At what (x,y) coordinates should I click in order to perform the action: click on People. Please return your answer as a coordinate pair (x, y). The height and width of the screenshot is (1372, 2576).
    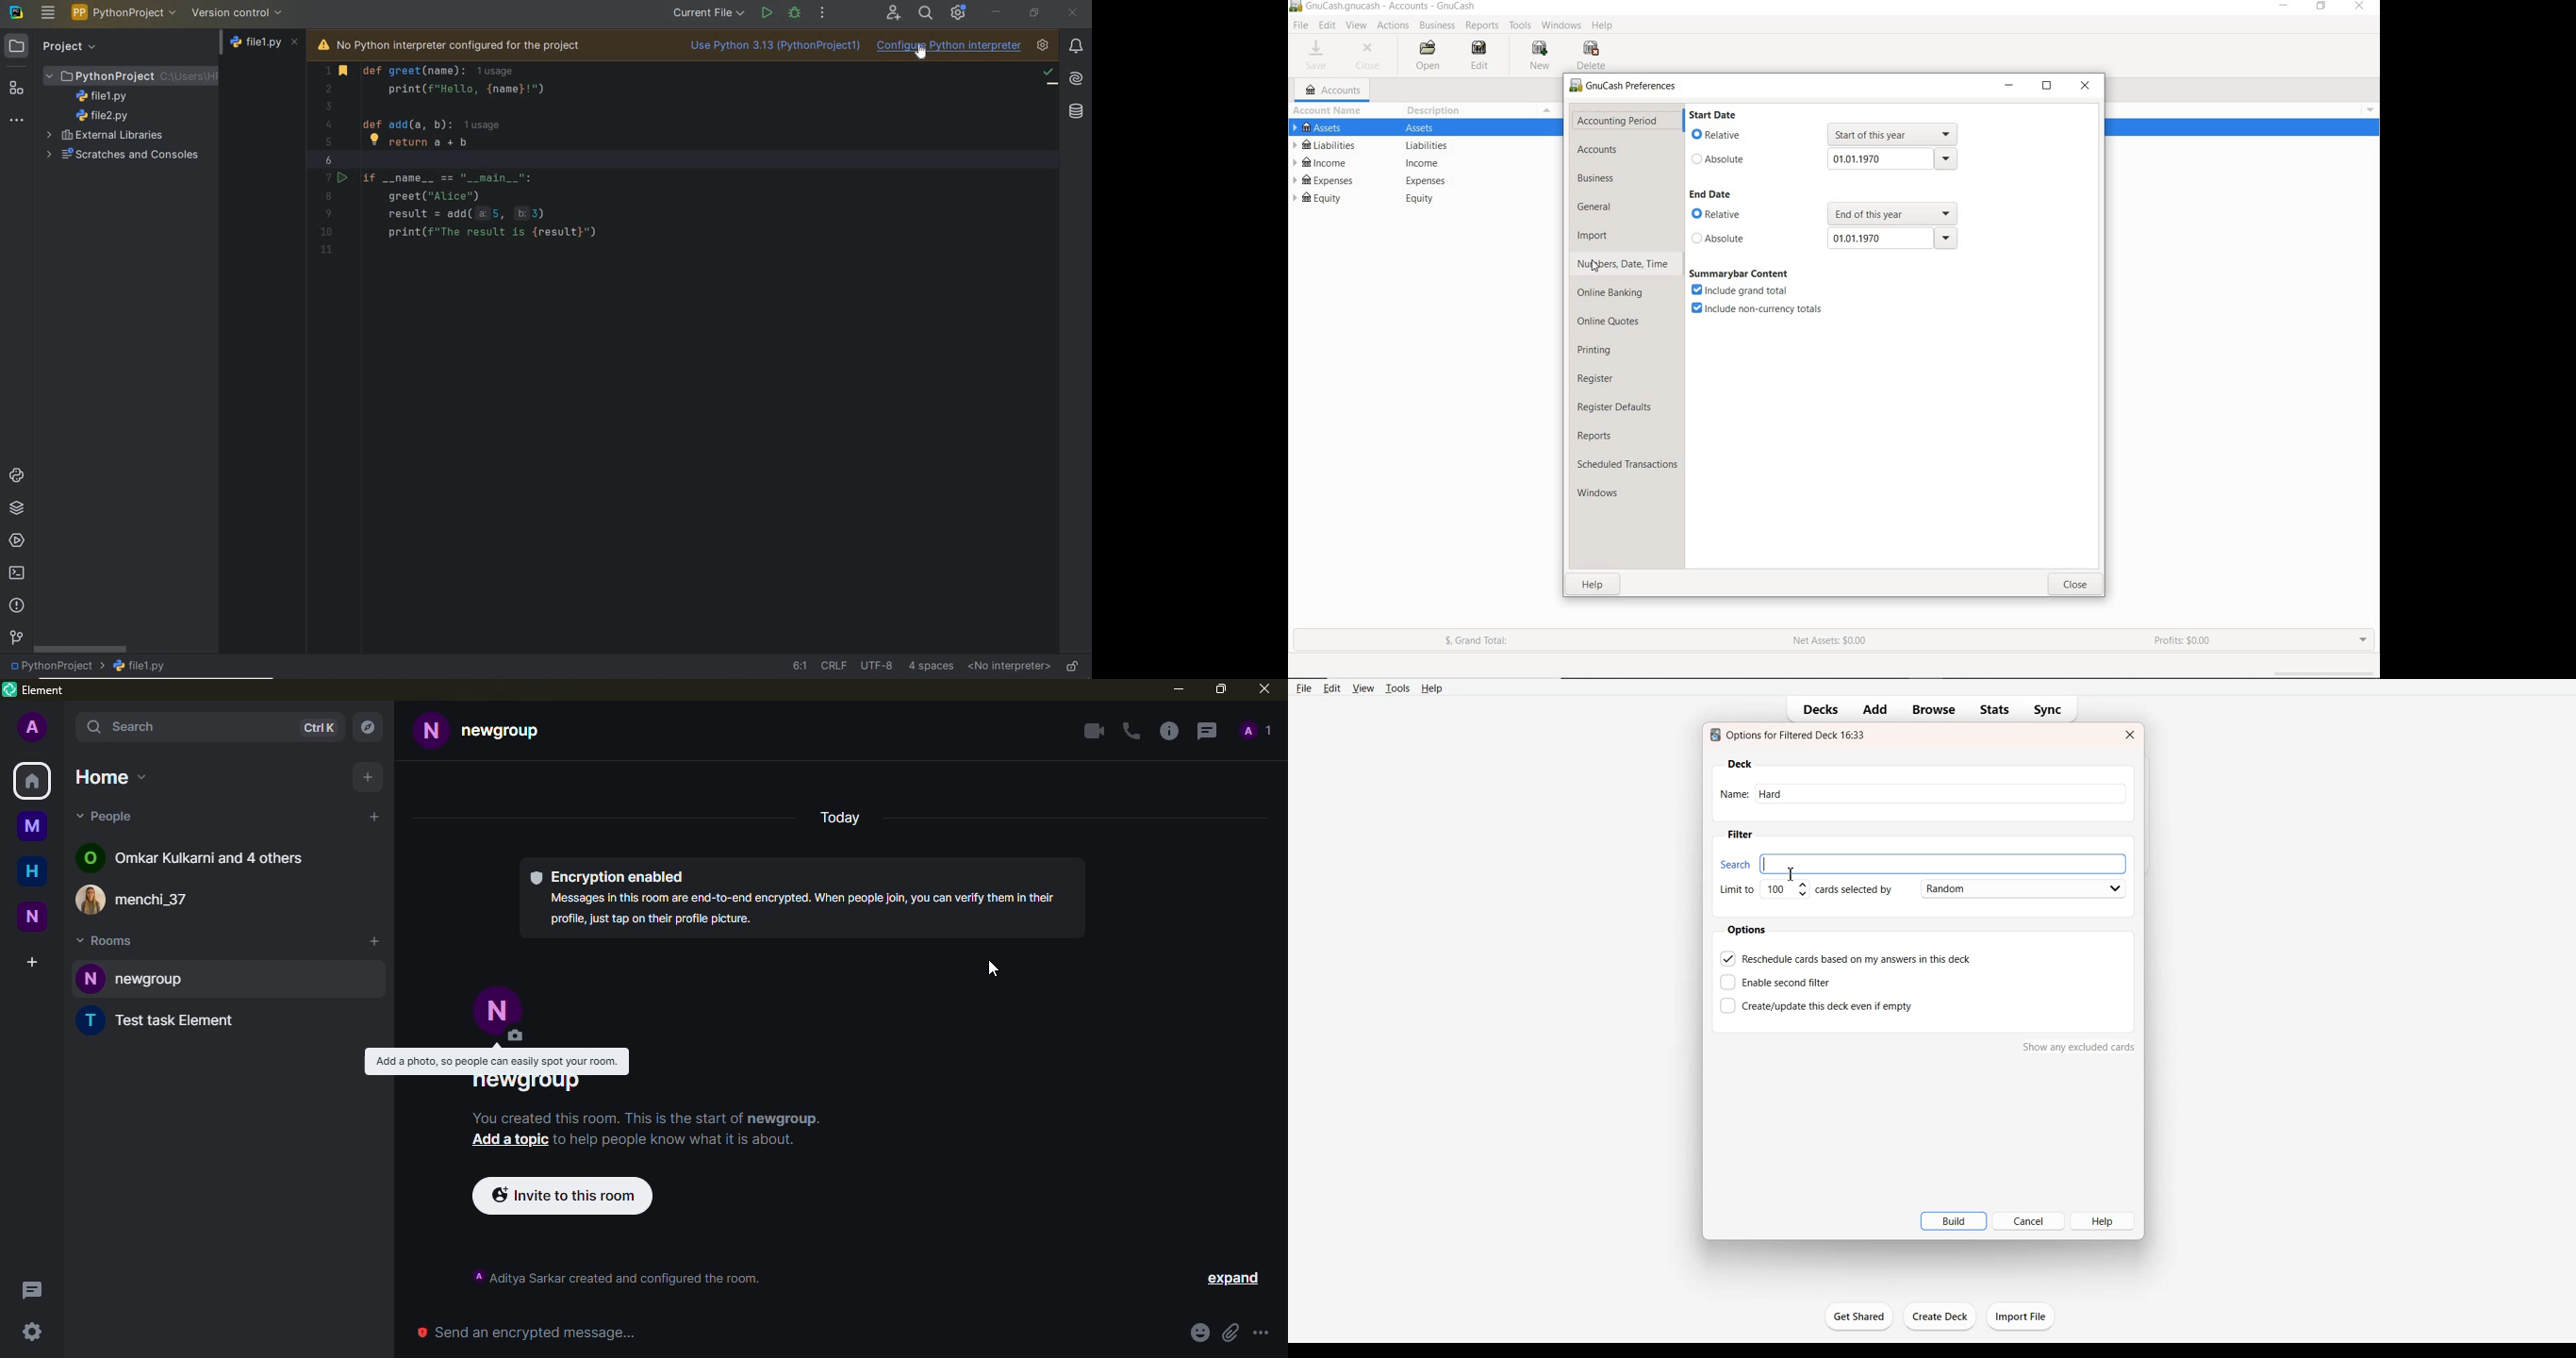
    Looking at the image, I should click on (1256, 730).